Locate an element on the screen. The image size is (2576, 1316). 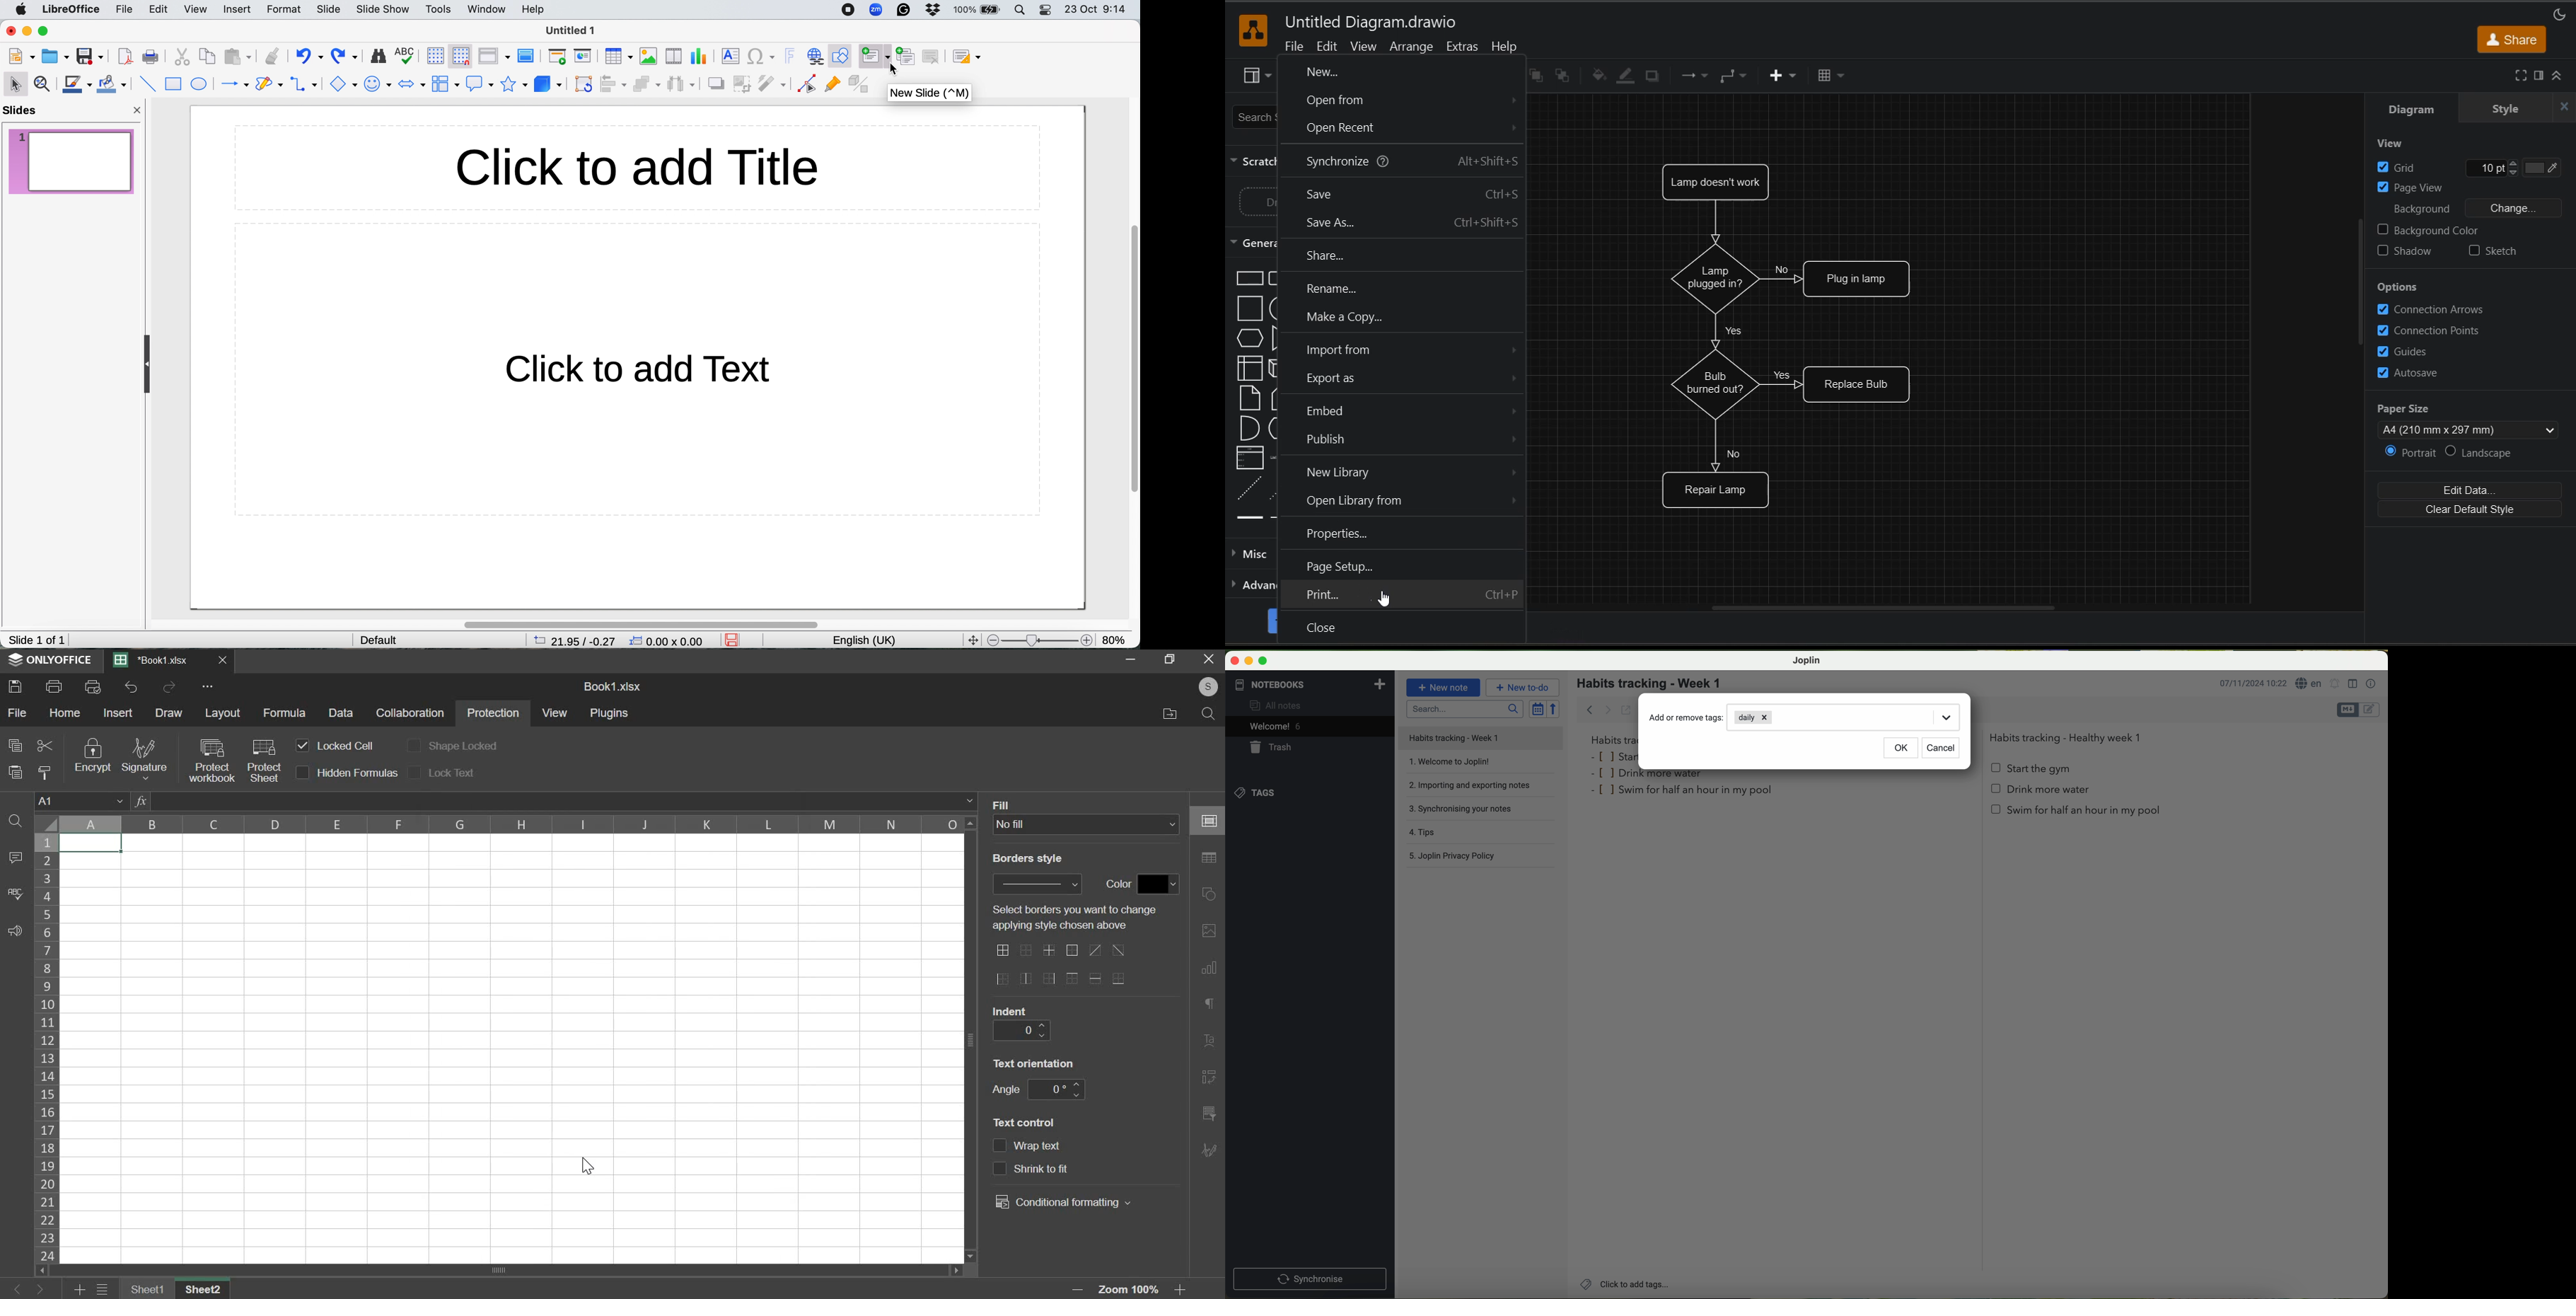
file name is located at coordinates (572, 30).